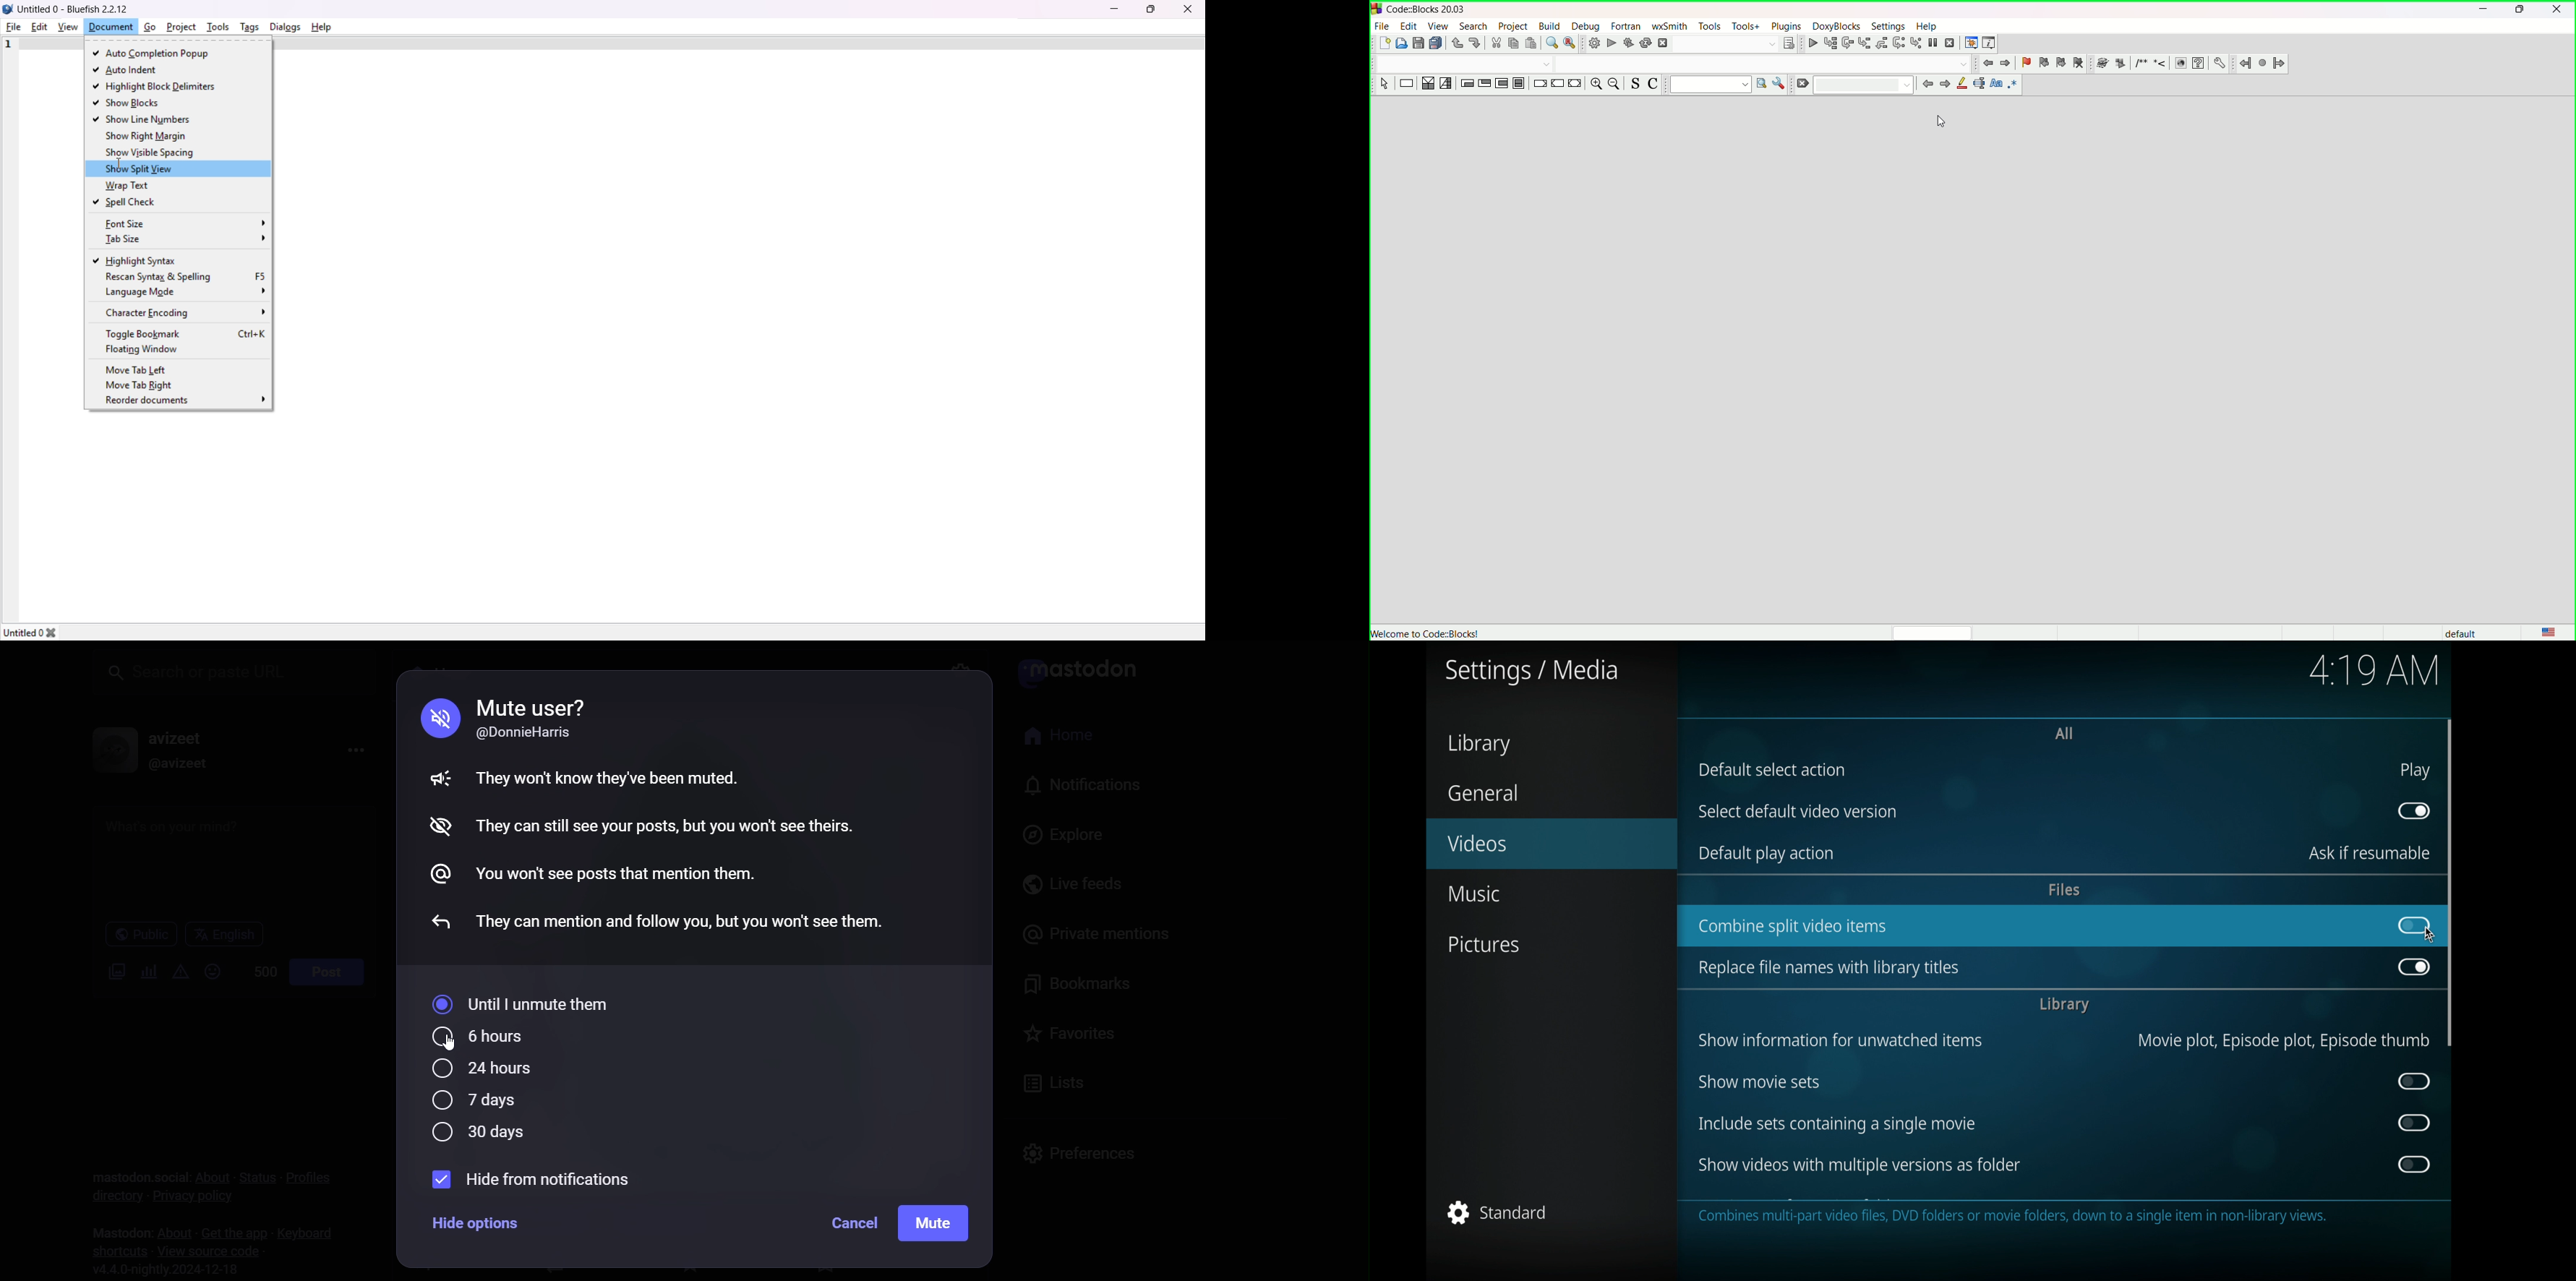 The width and height of the screenshot is (2576, 1288). I want to click on default select action, so click(1771, 770).